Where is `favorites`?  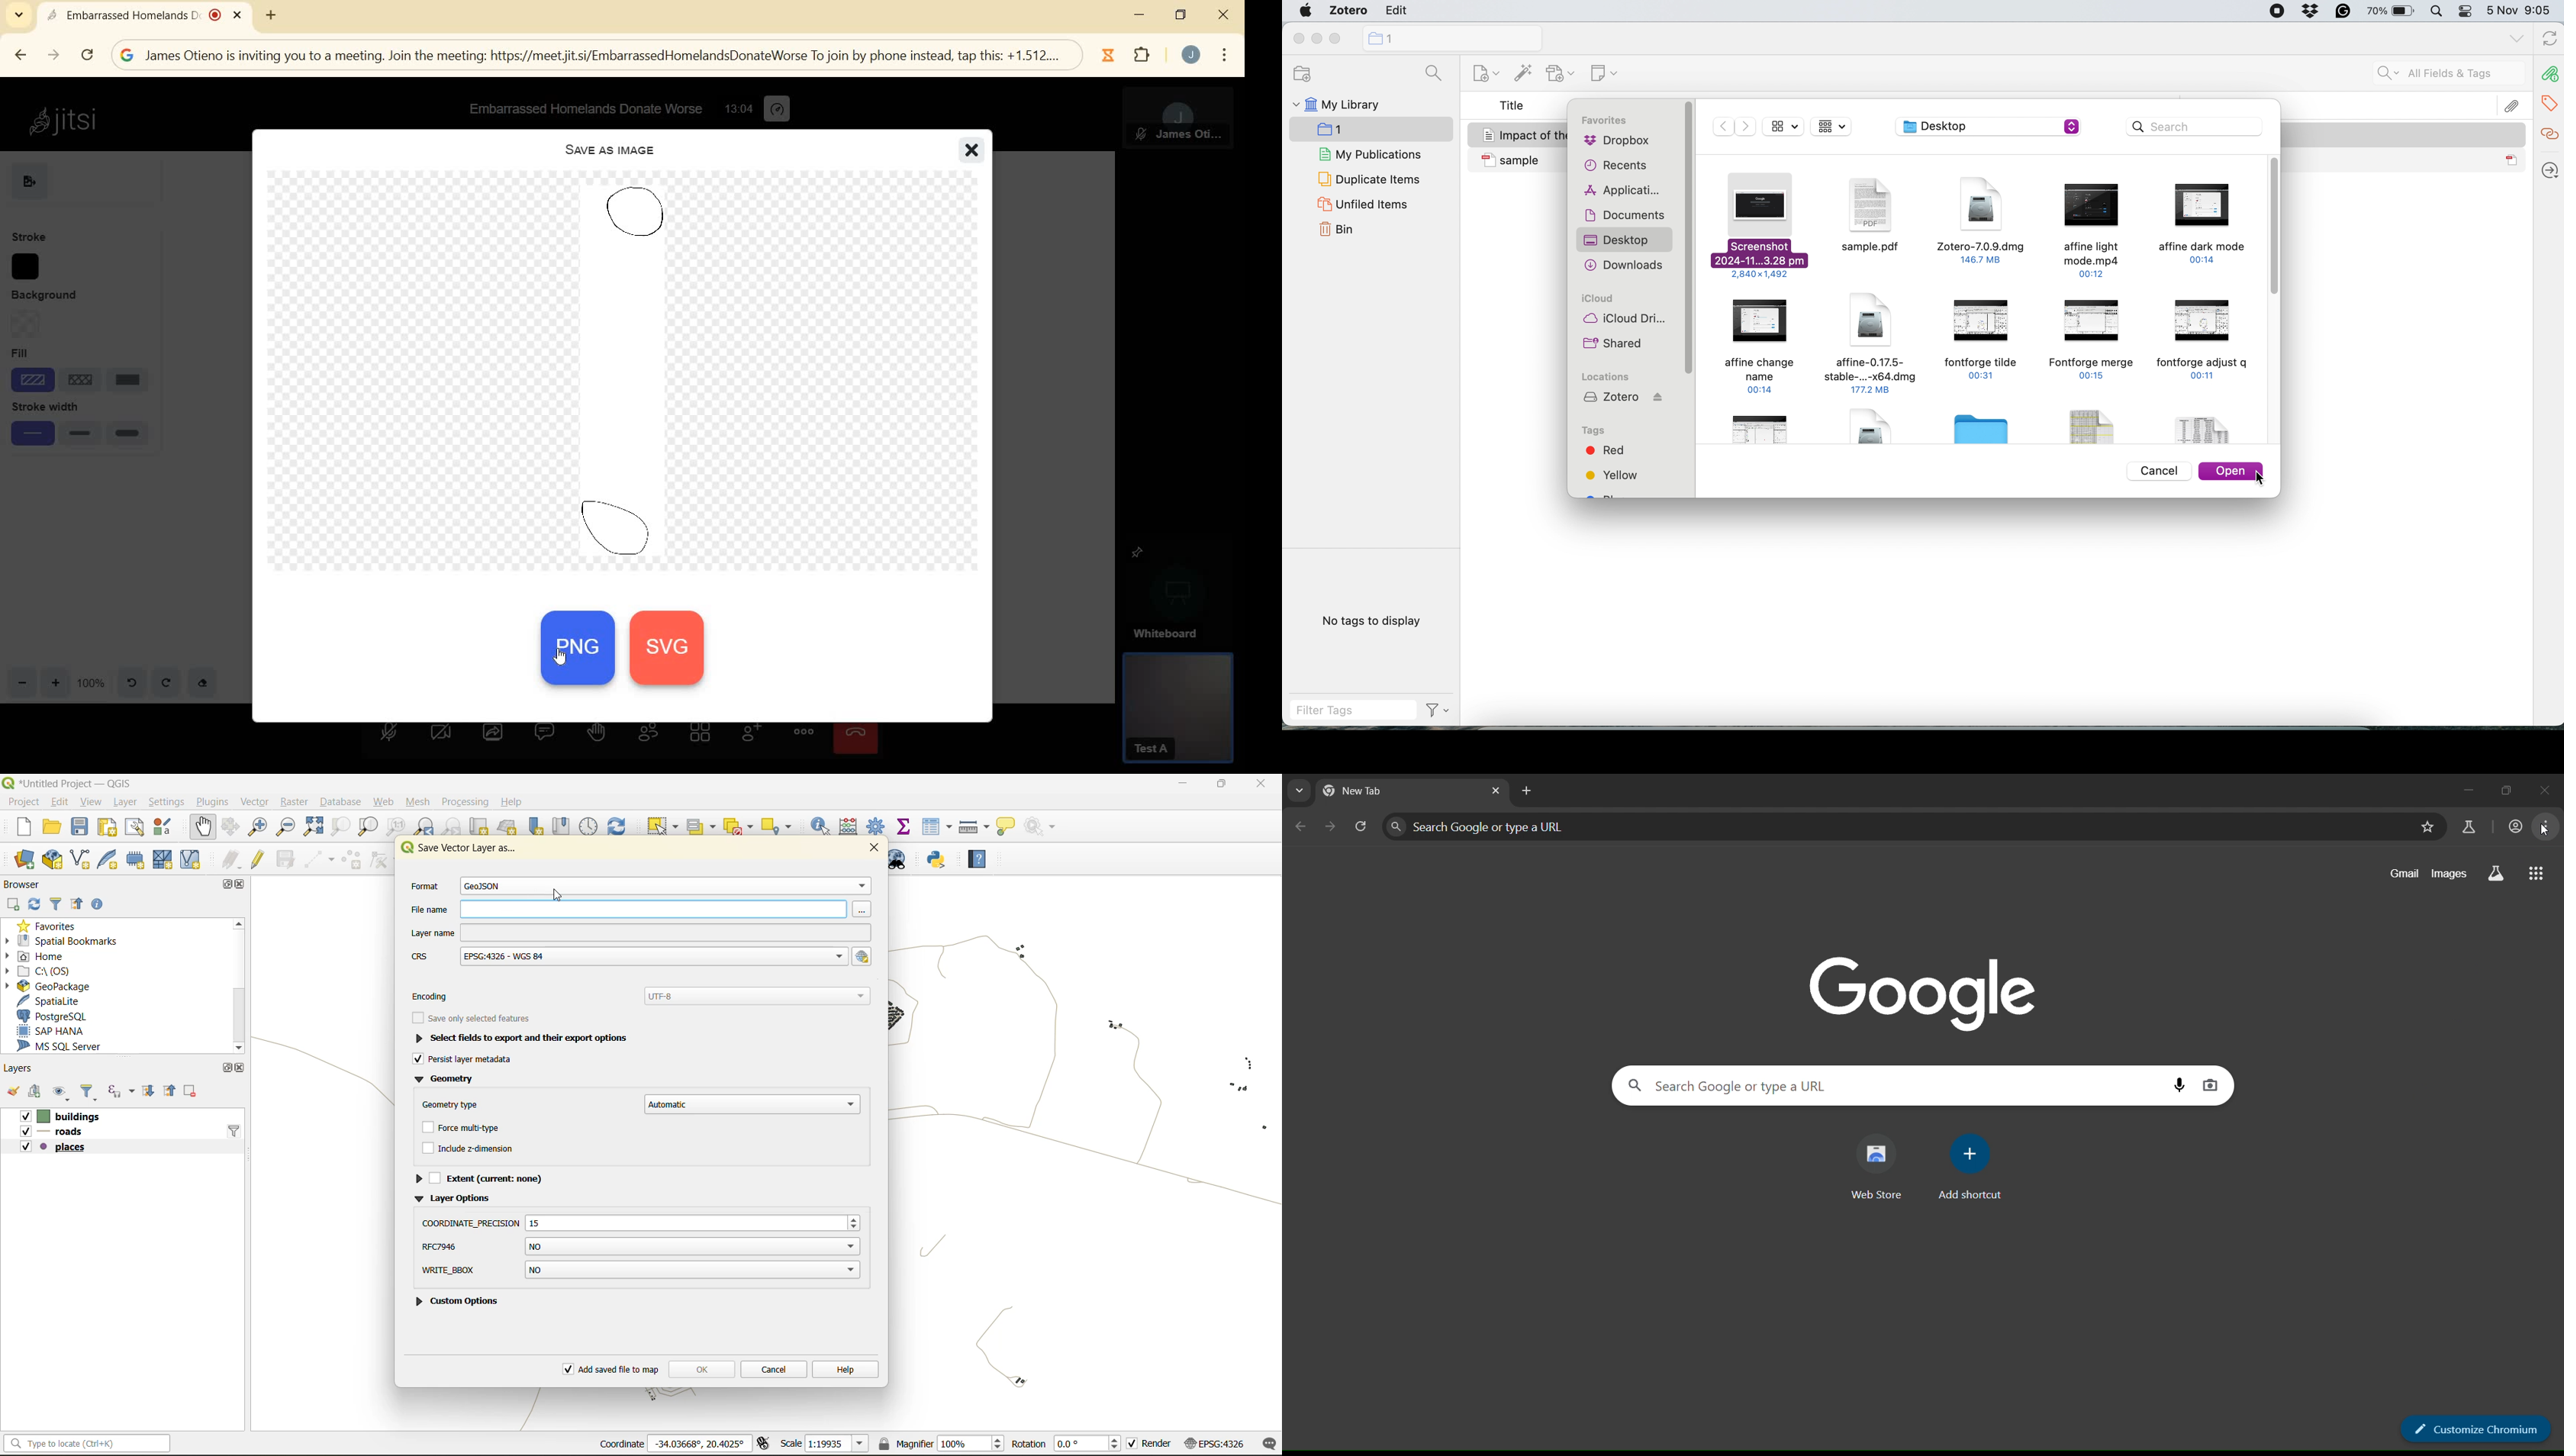
favorites is located at coordinates (1607, 122).